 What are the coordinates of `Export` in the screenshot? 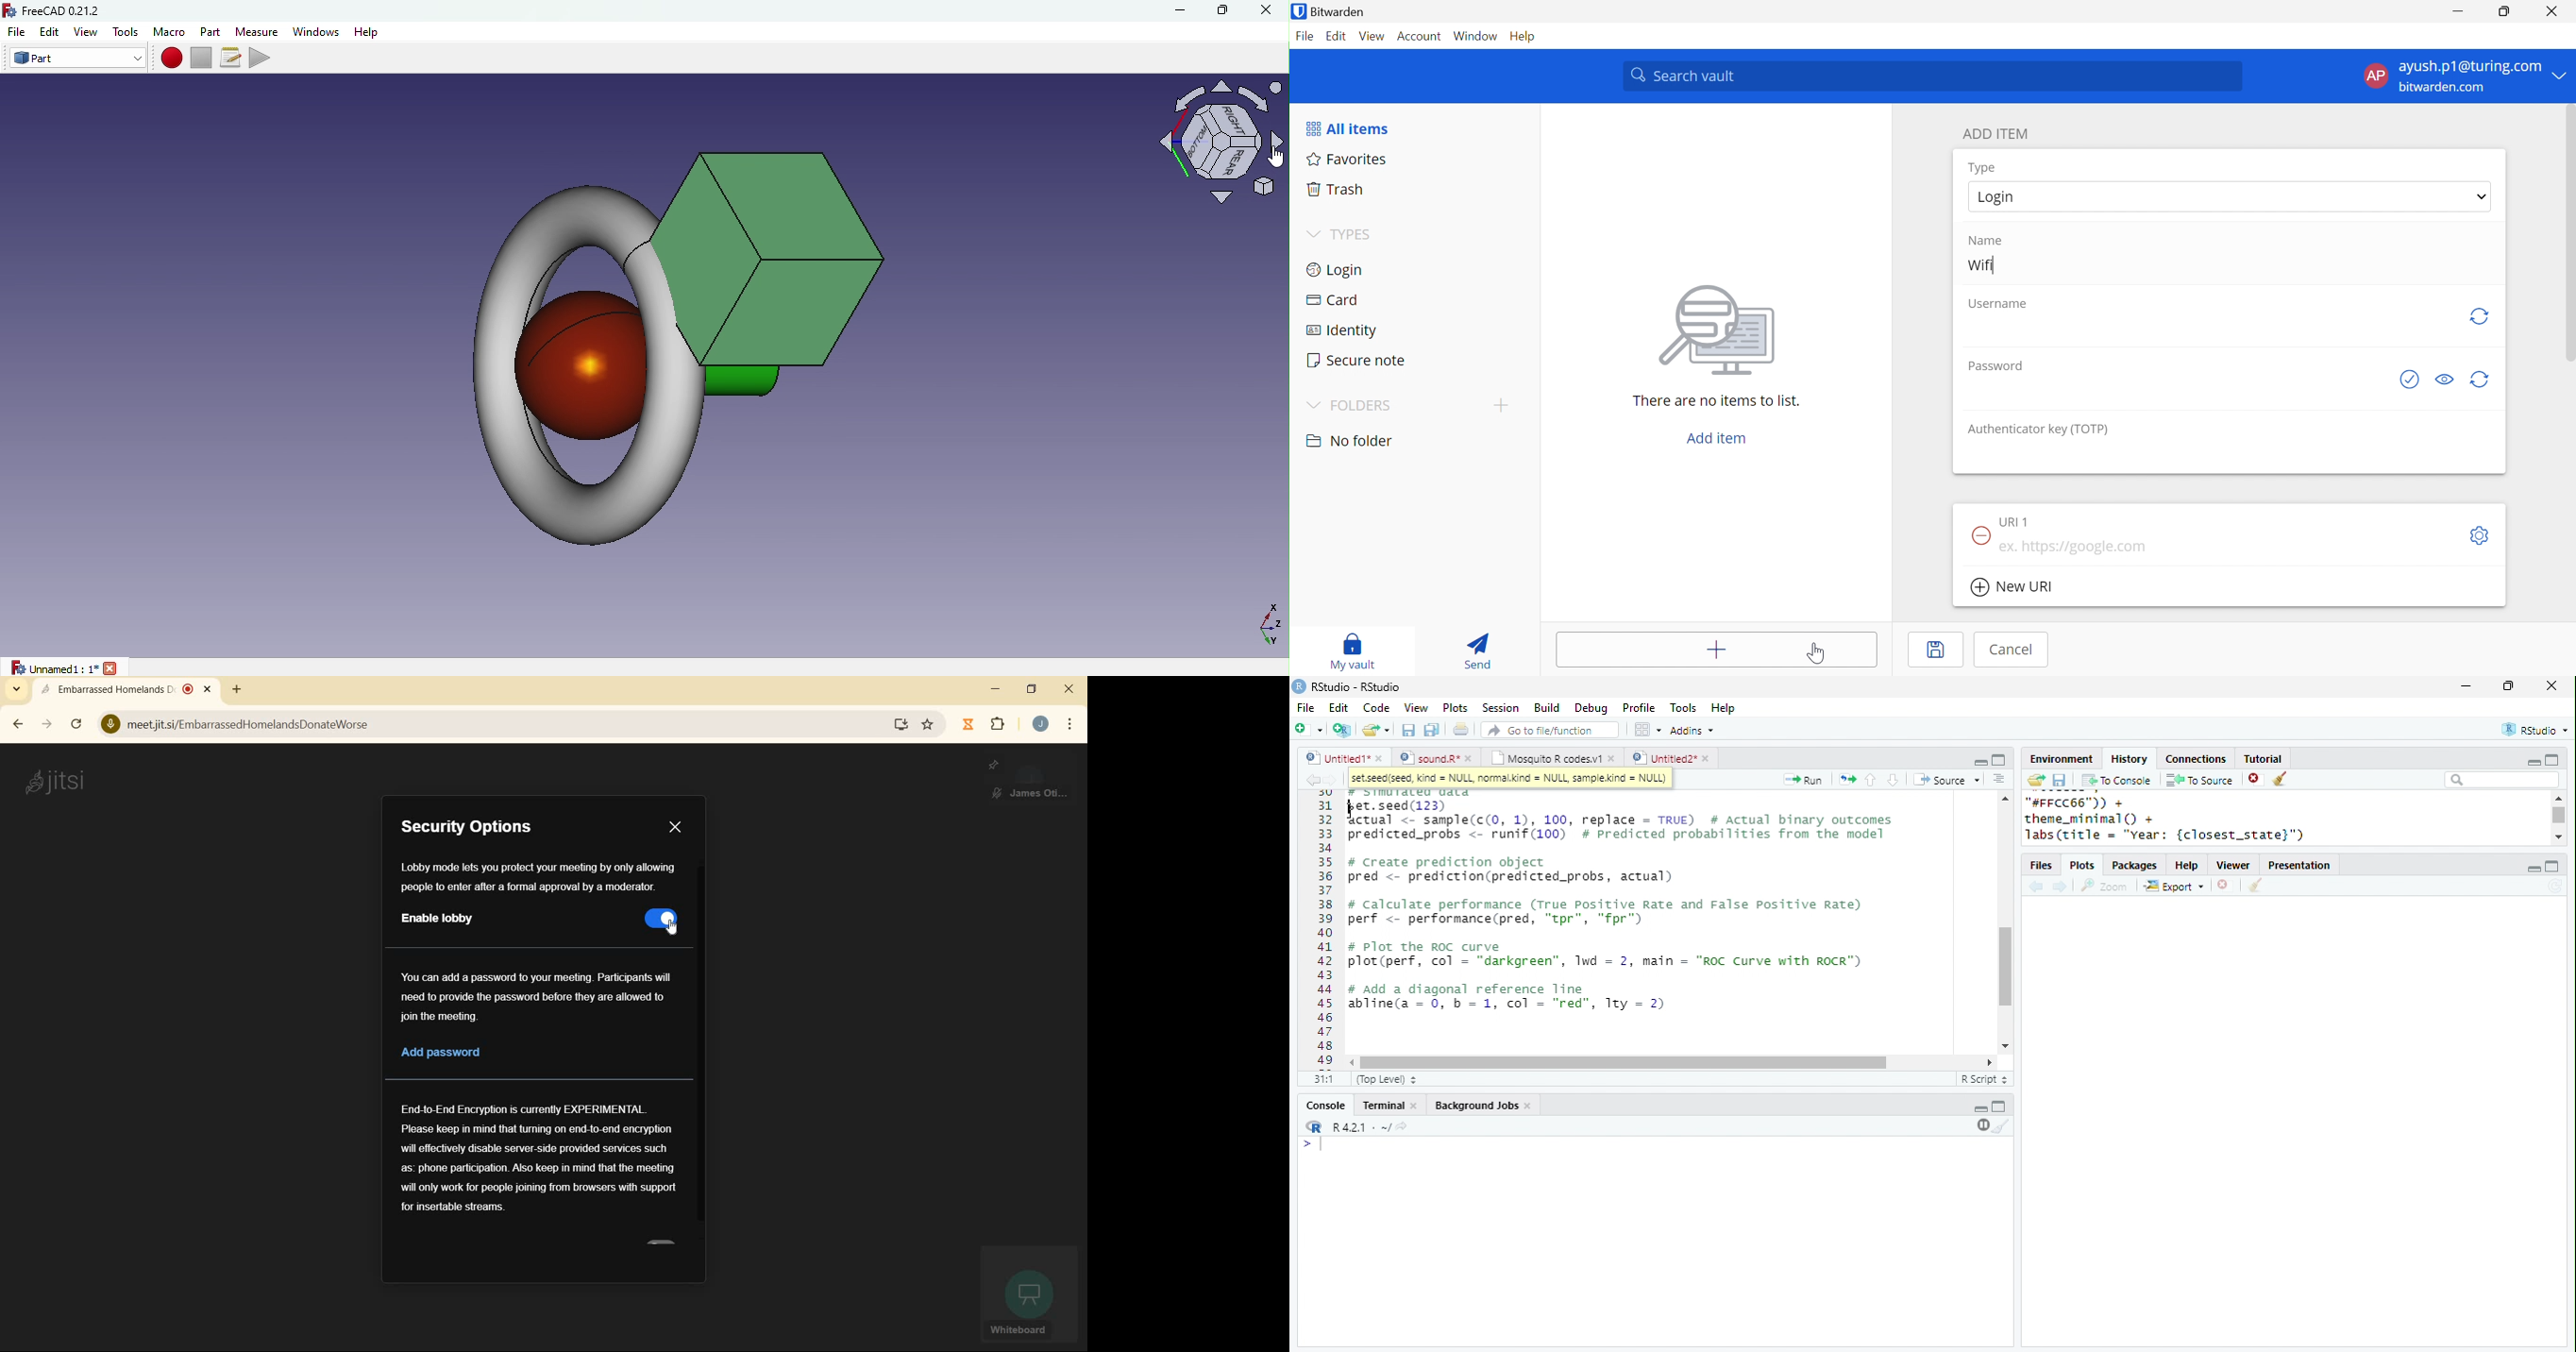 It's located at (2175, 887).